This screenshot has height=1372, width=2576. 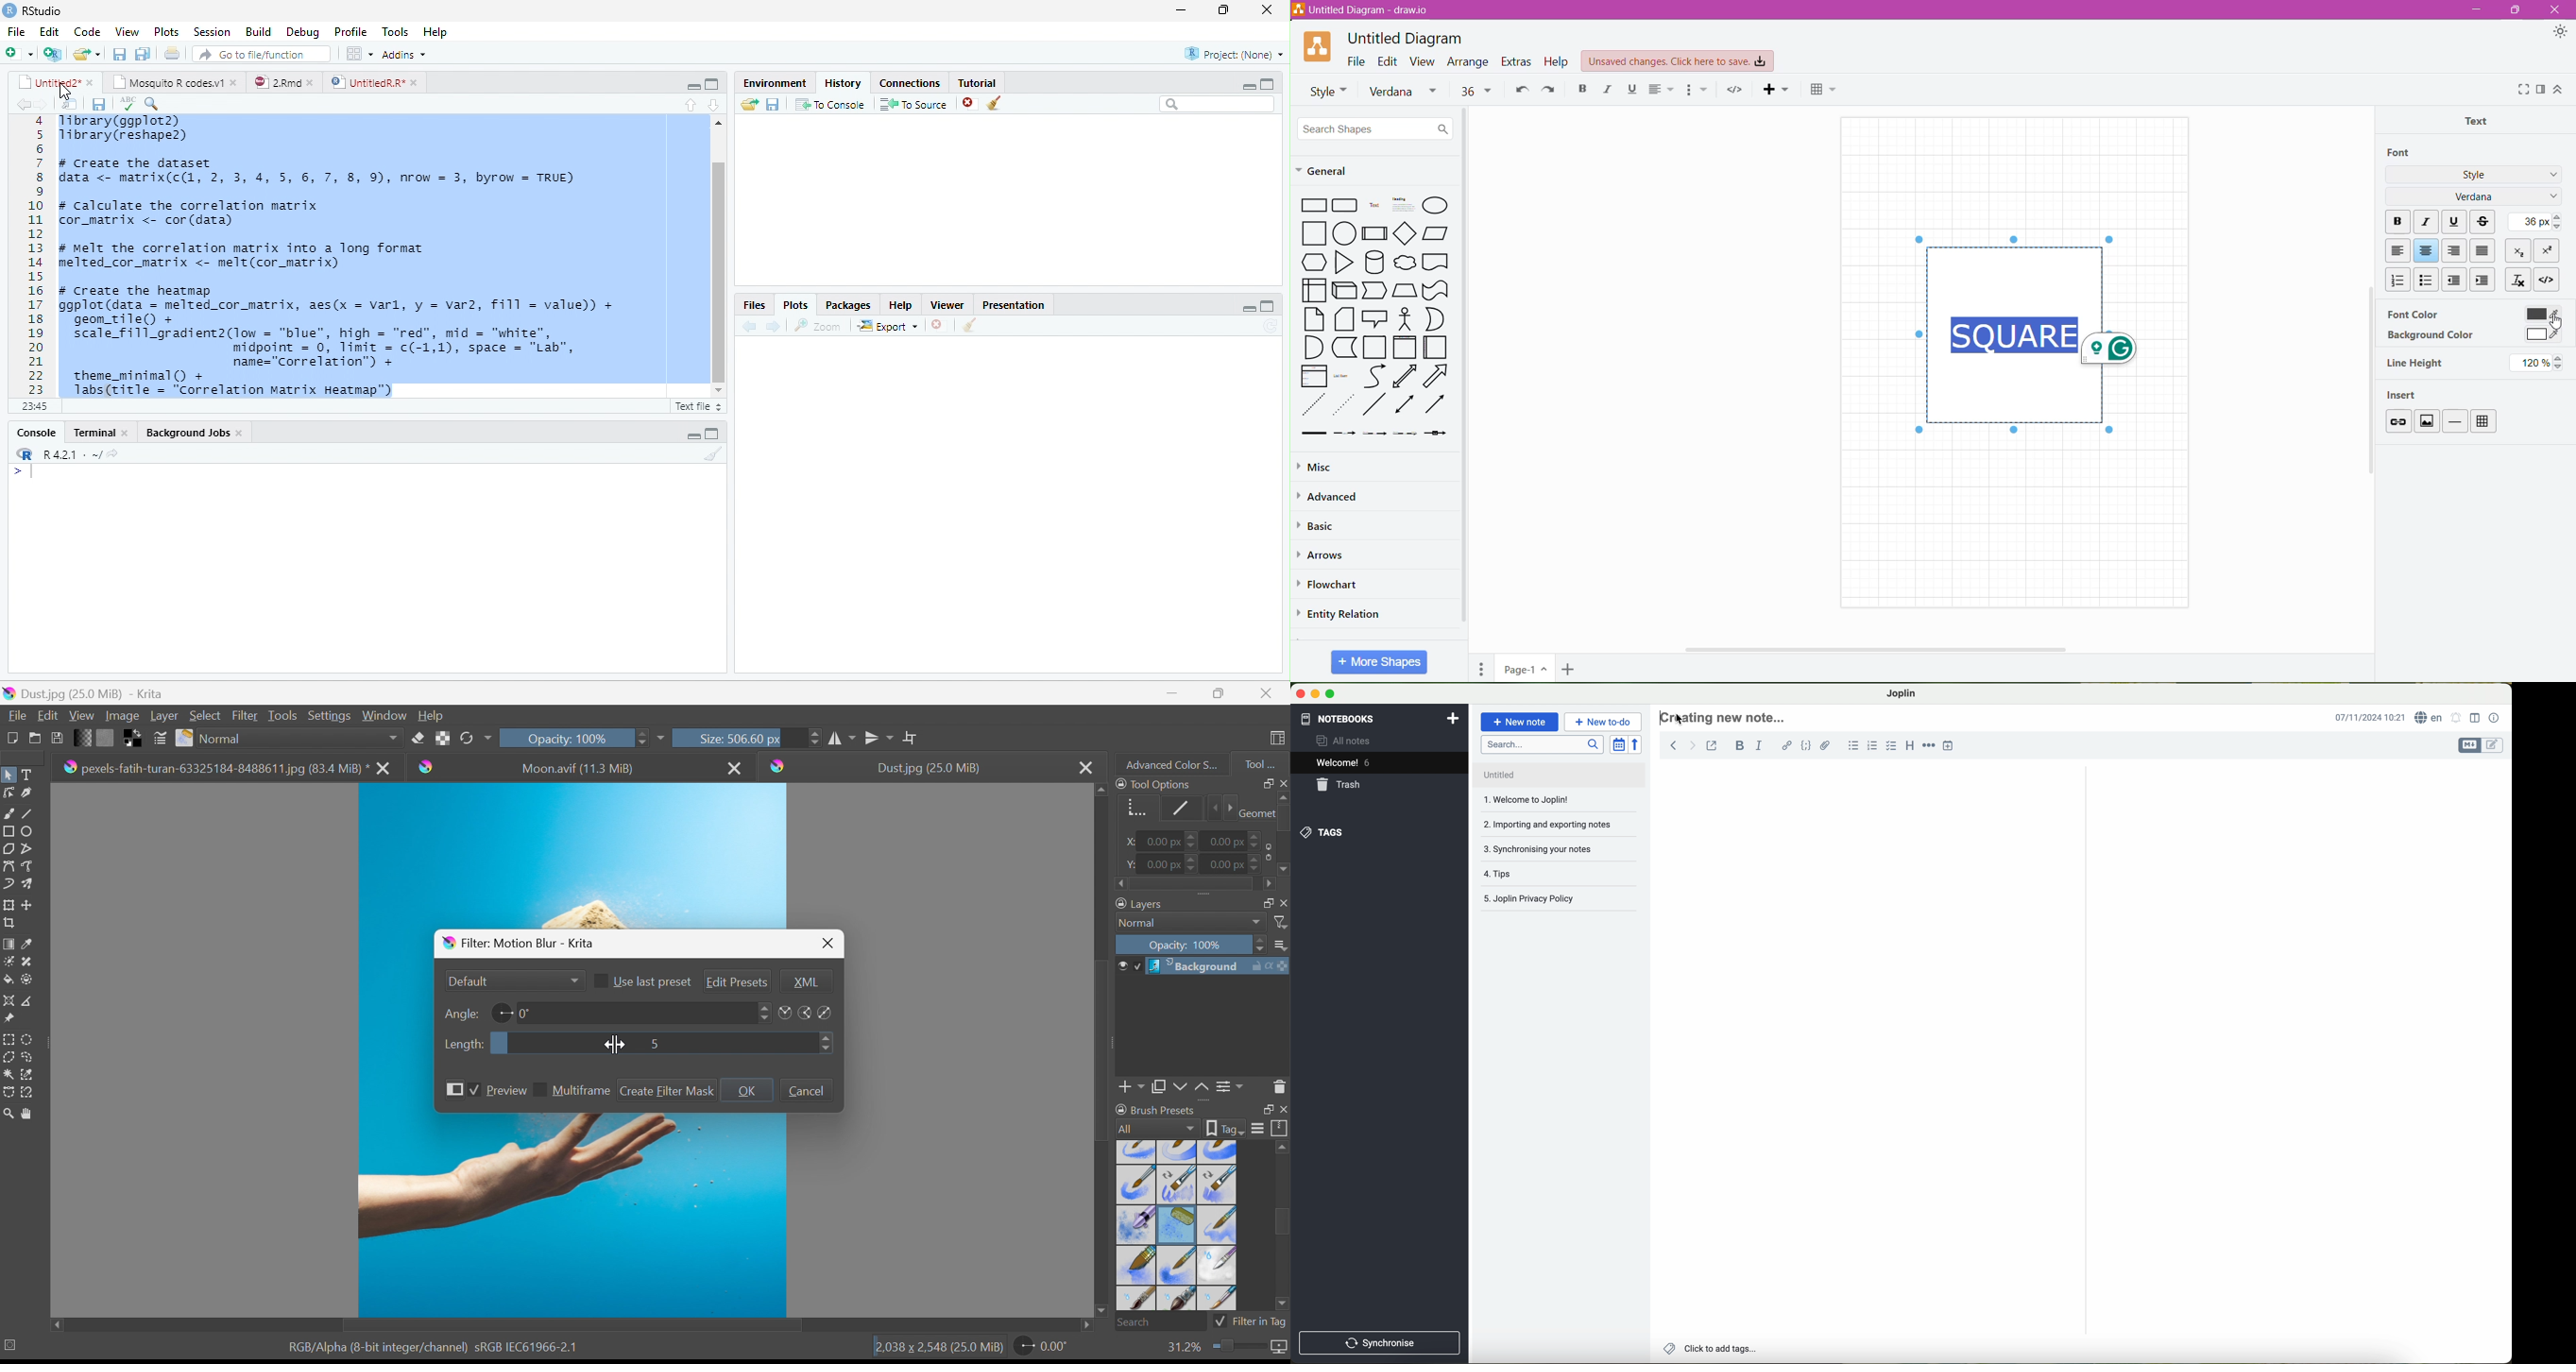 What do you see at coordinates (831, 106) in the screenshot?
I see `to console` at bounding box center [831, 106].